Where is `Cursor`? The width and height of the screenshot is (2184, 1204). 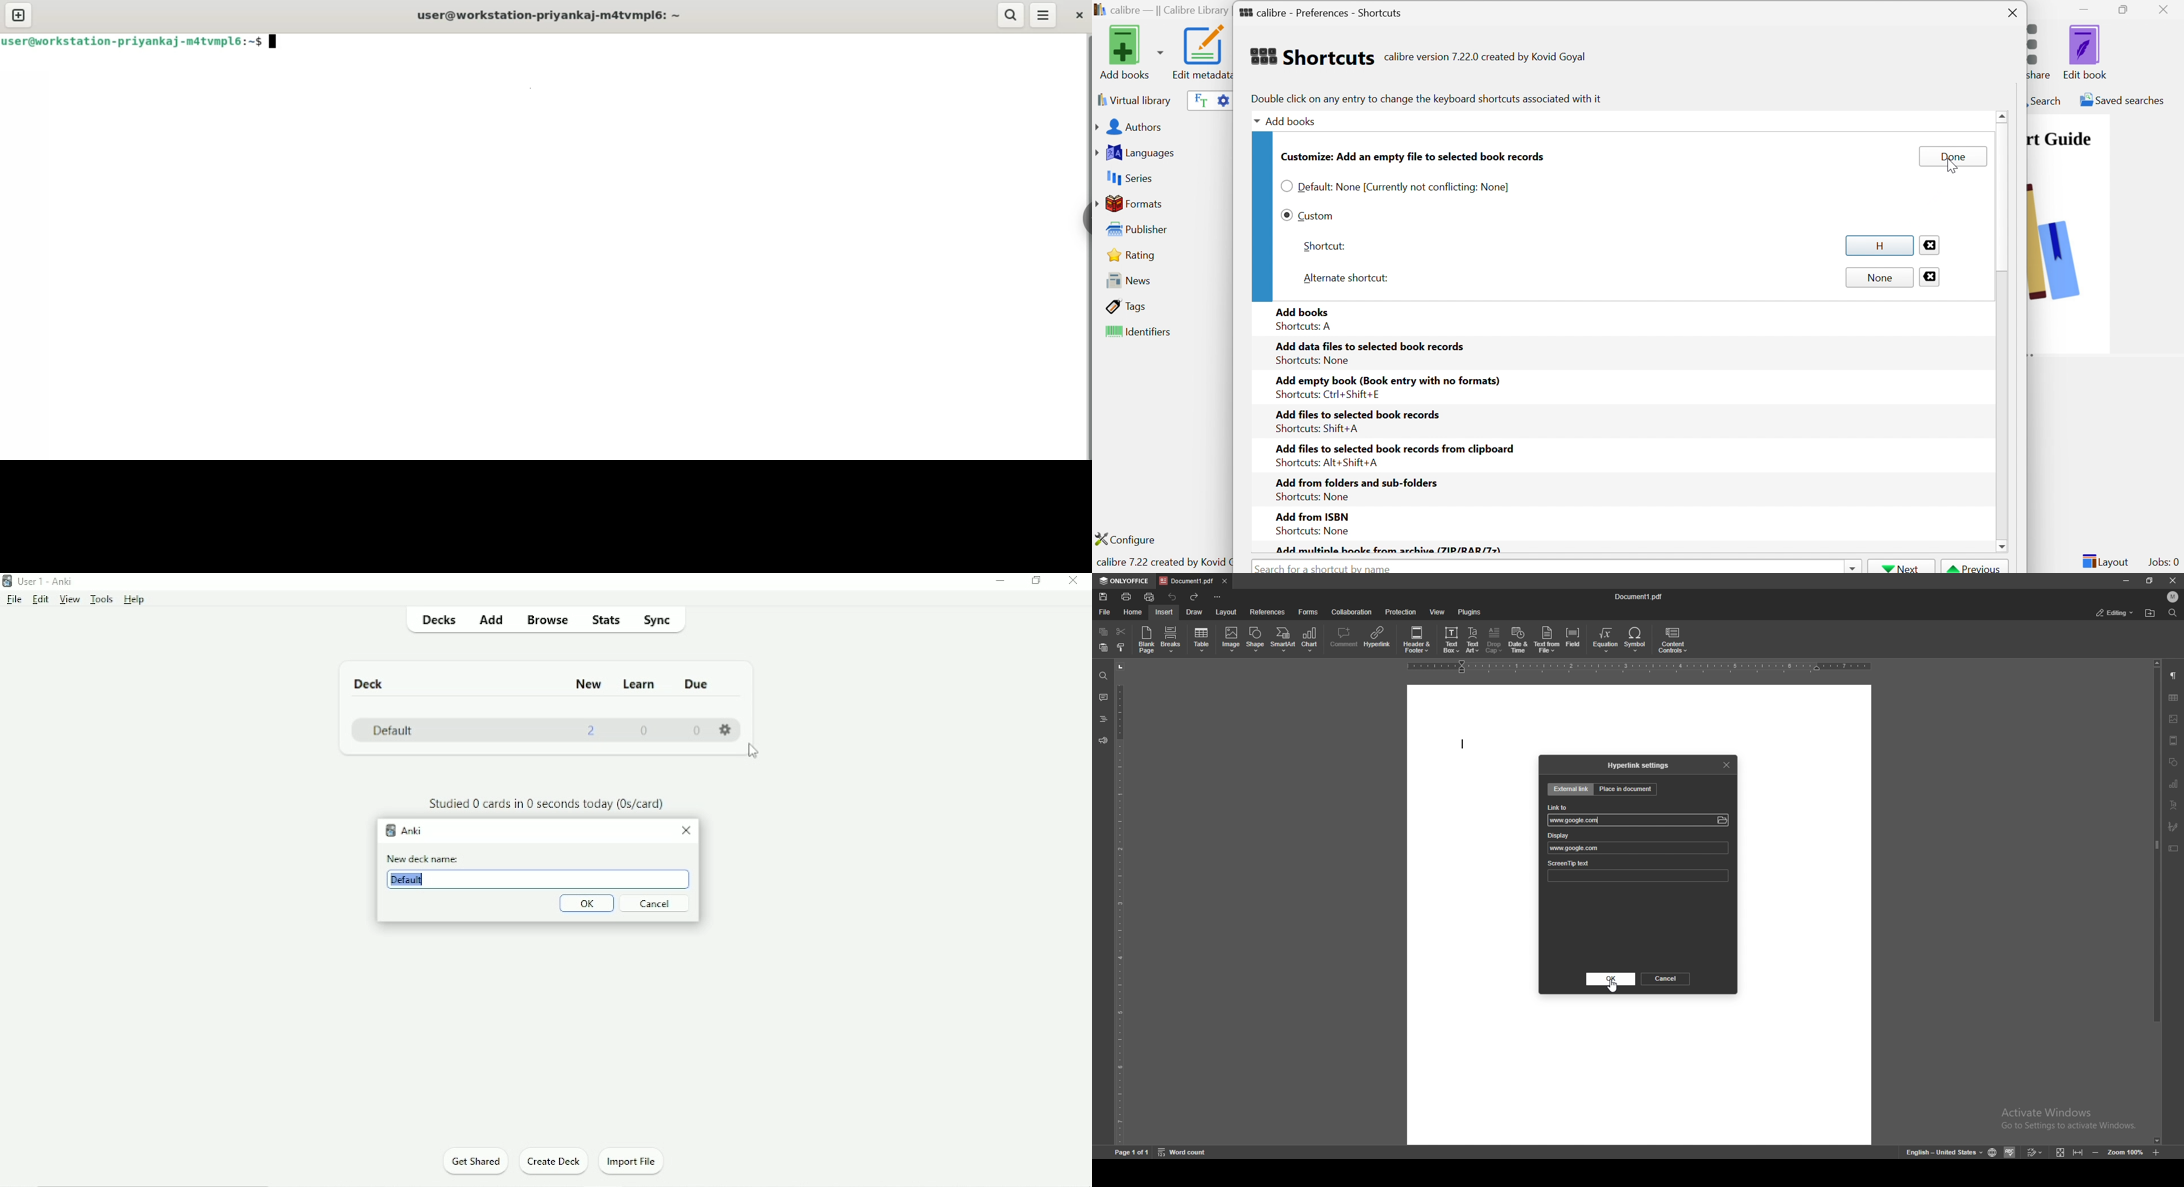
Cursor is located at coordinates (756, 751).